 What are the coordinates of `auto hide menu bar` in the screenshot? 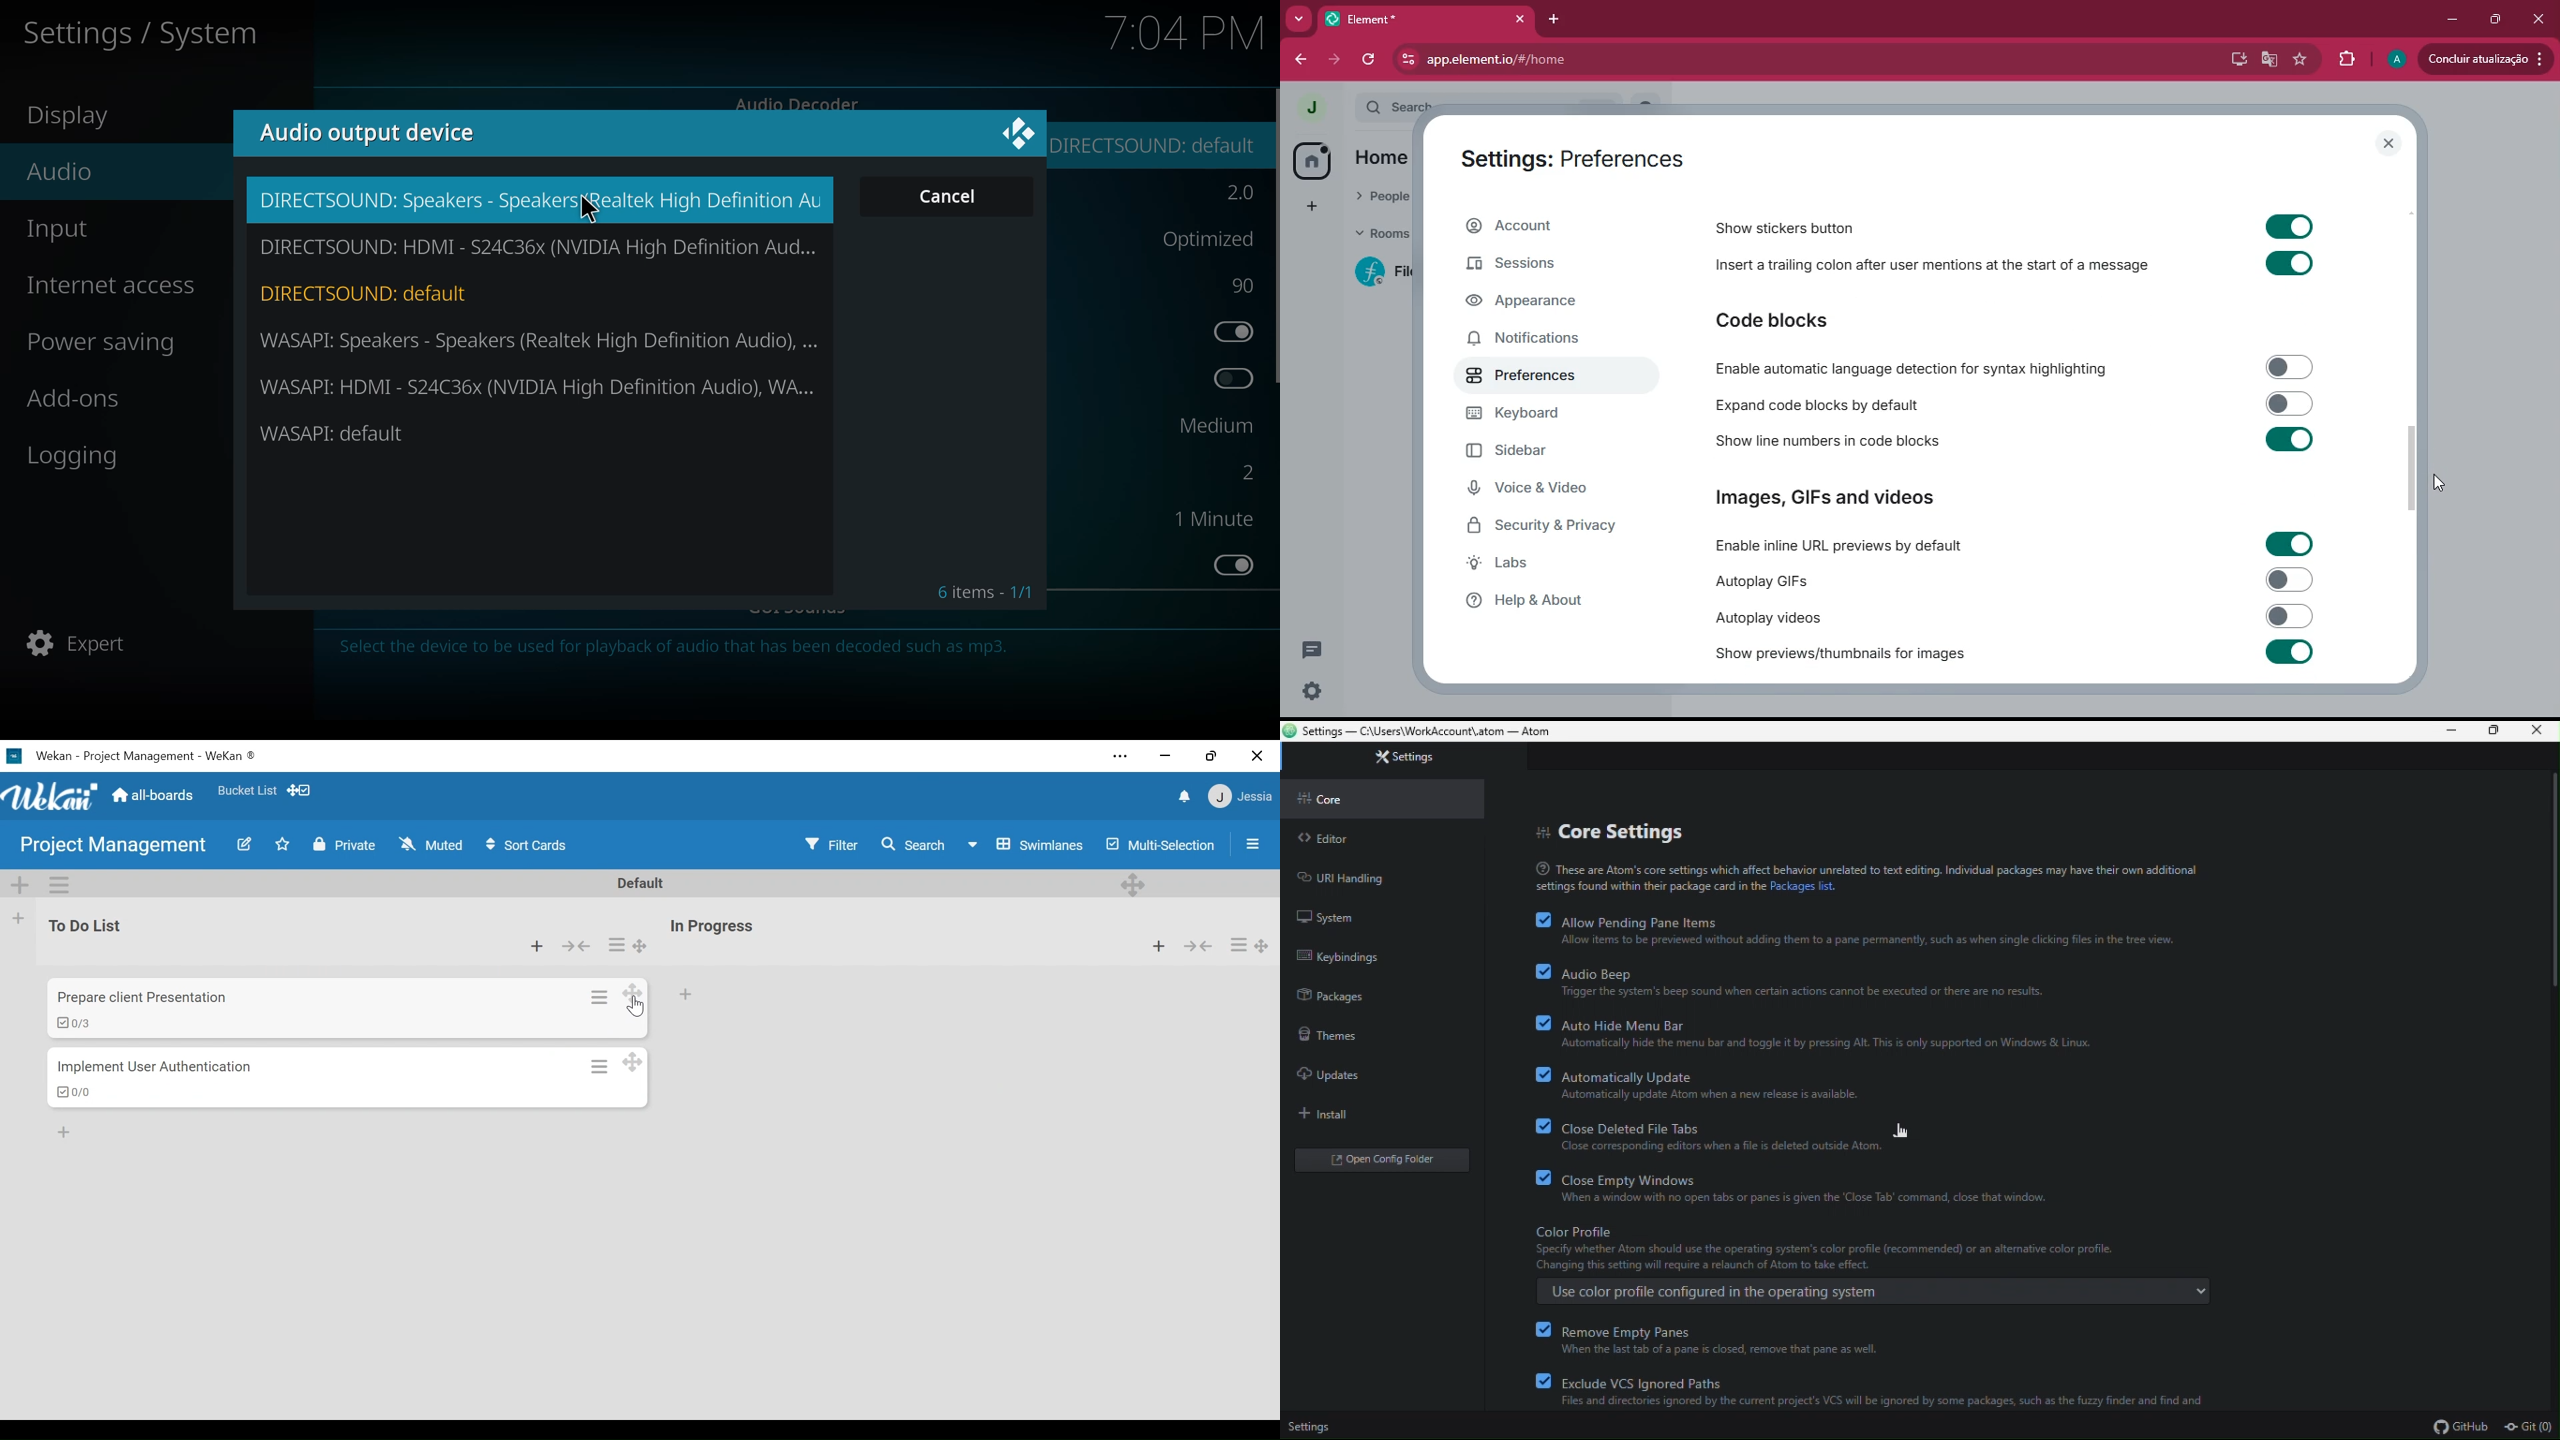 It's located at (1838, 1031).